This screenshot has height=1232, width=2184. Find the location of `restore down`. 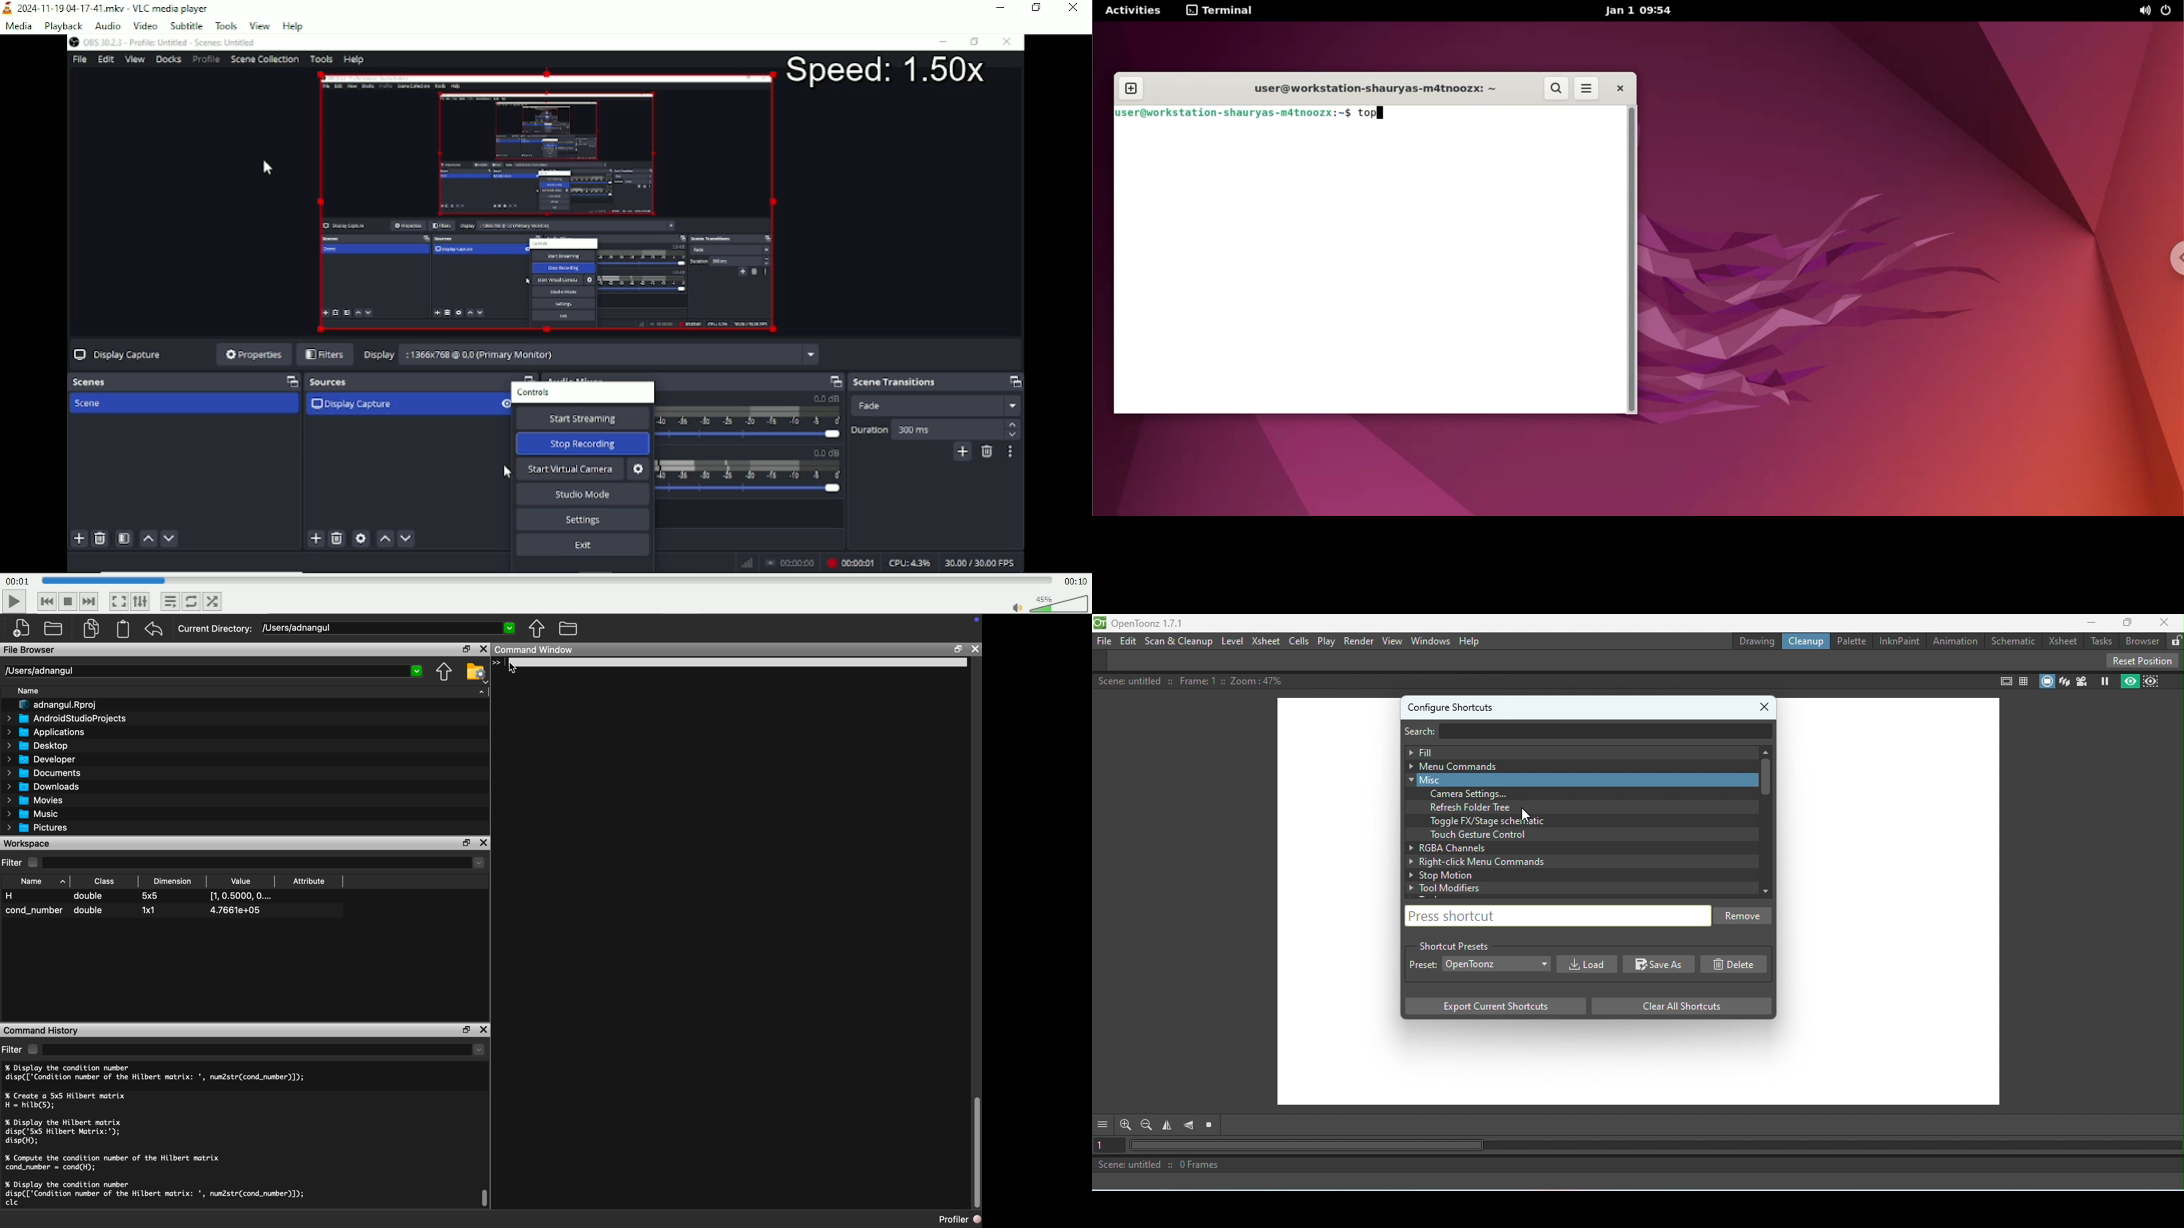

restore down is located at coordinates (1038, 9).